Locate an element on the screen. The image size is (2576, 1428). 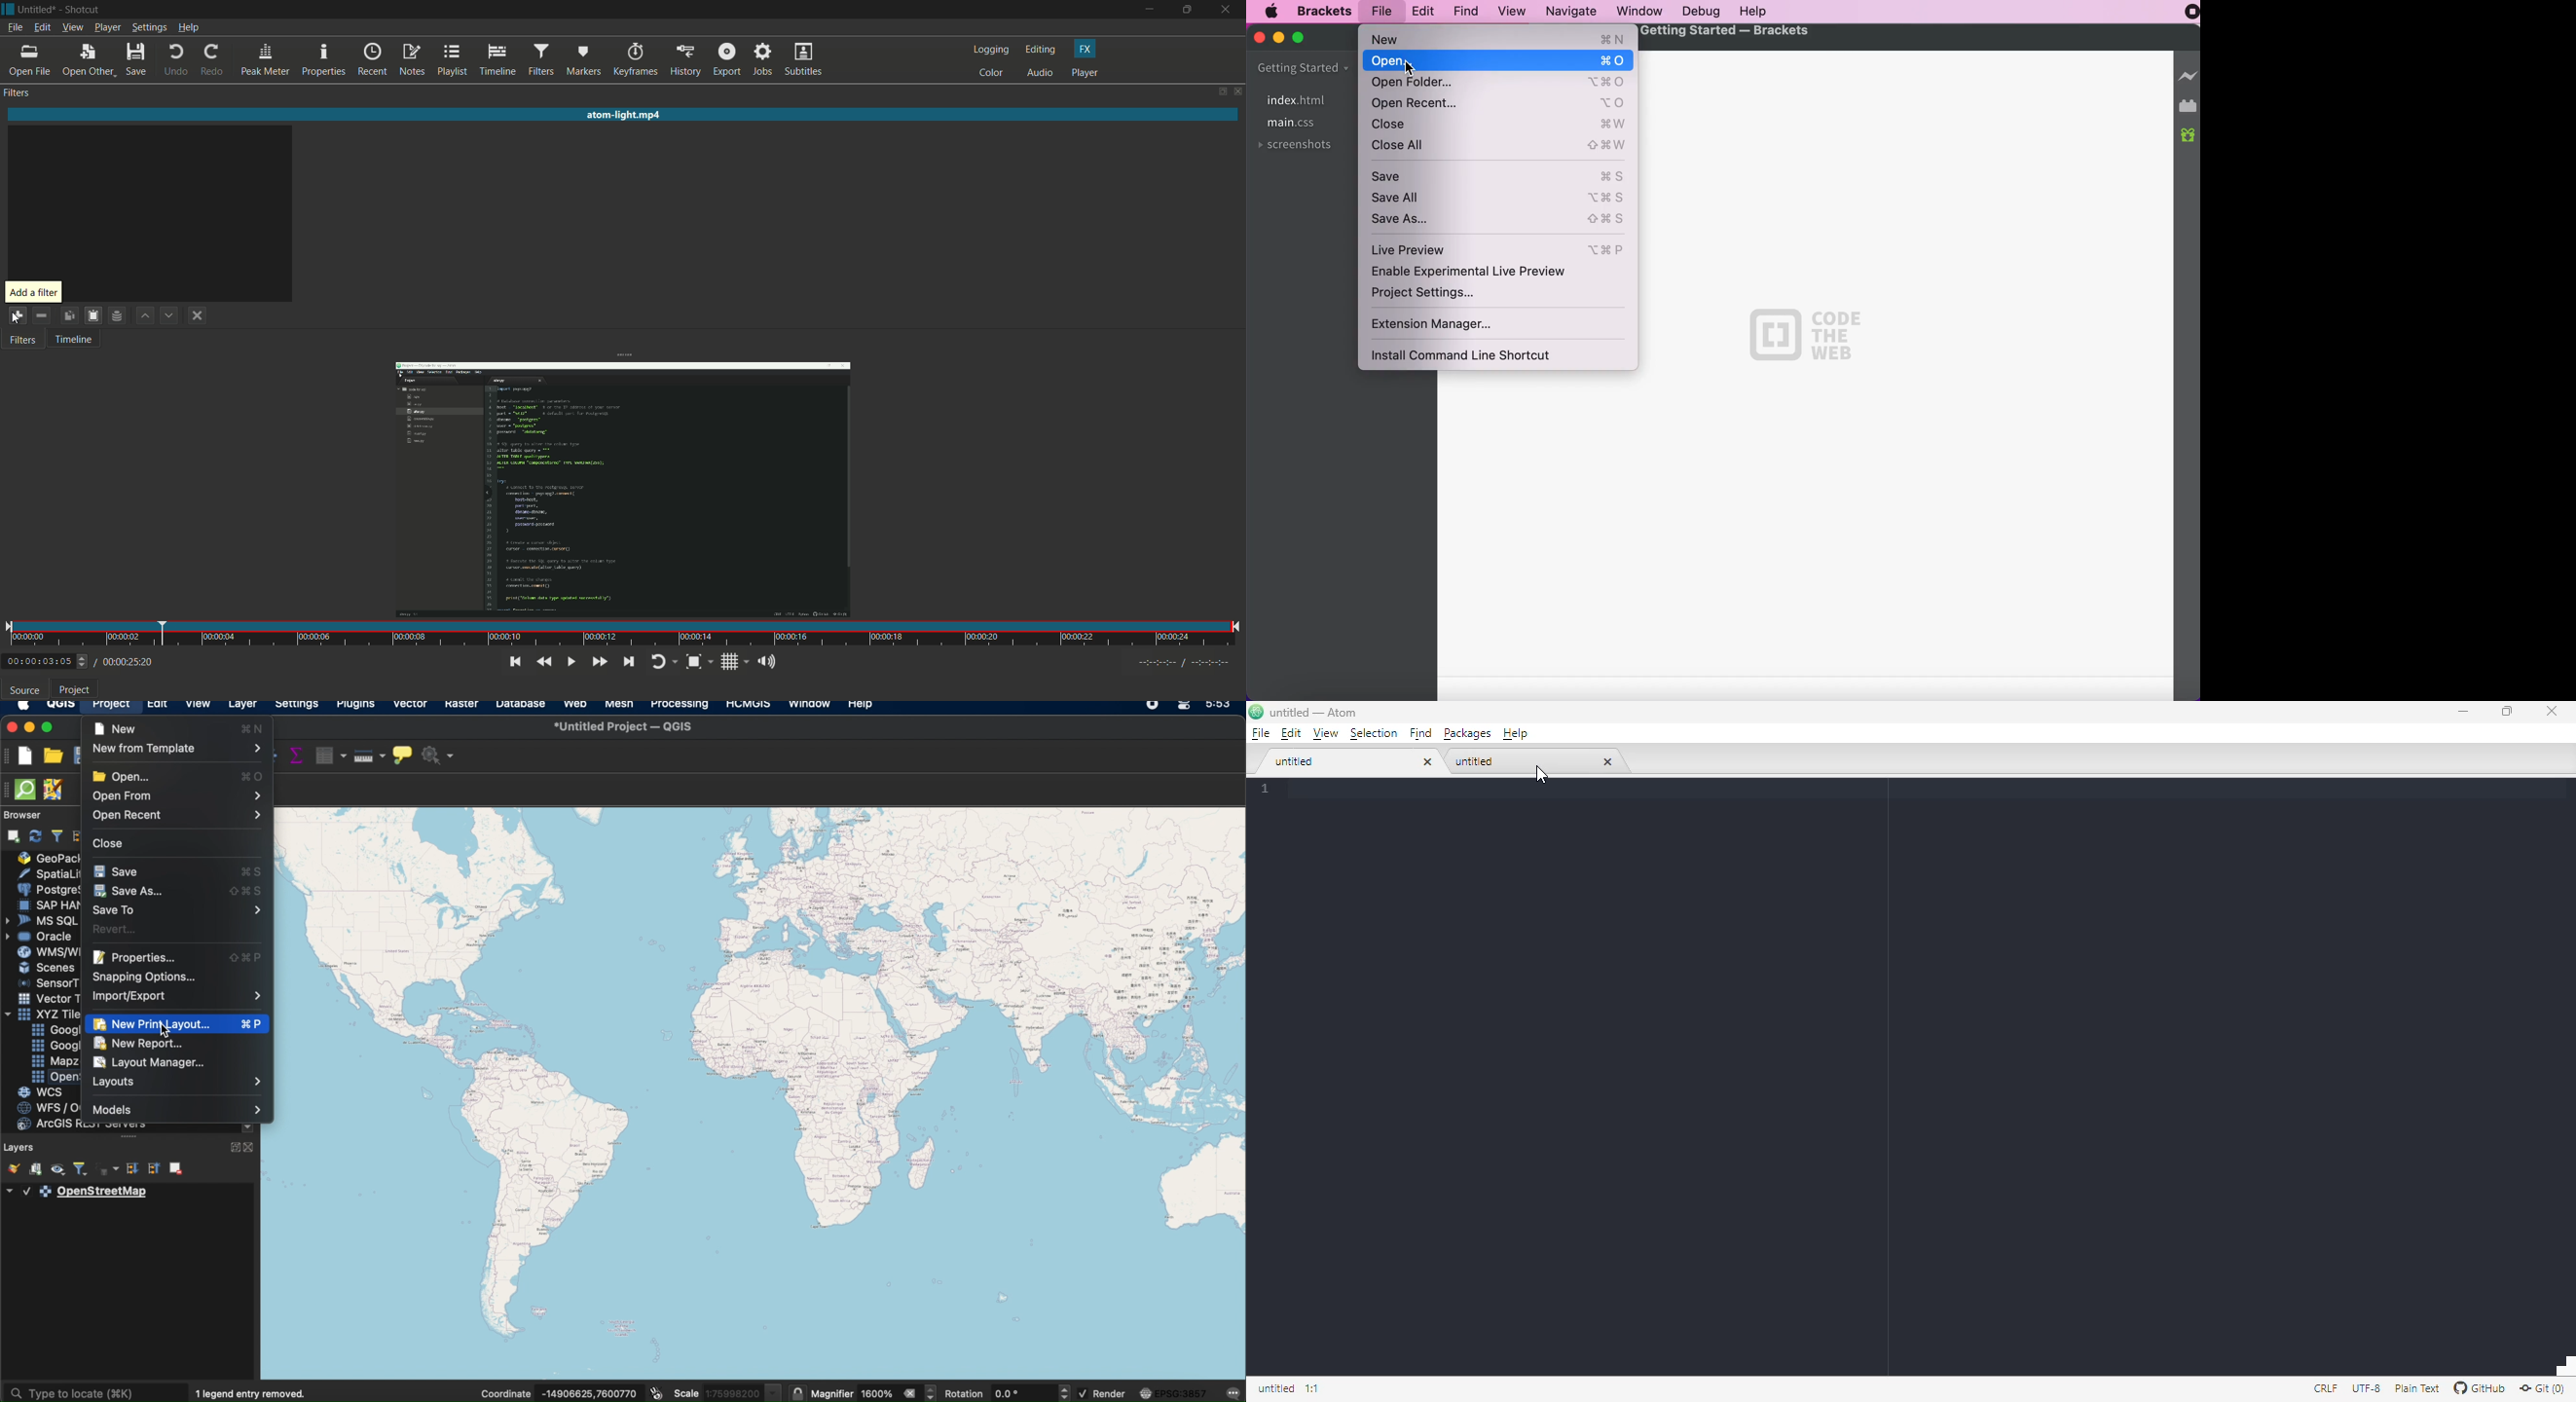
audio is located at coordinates (1040, 73).